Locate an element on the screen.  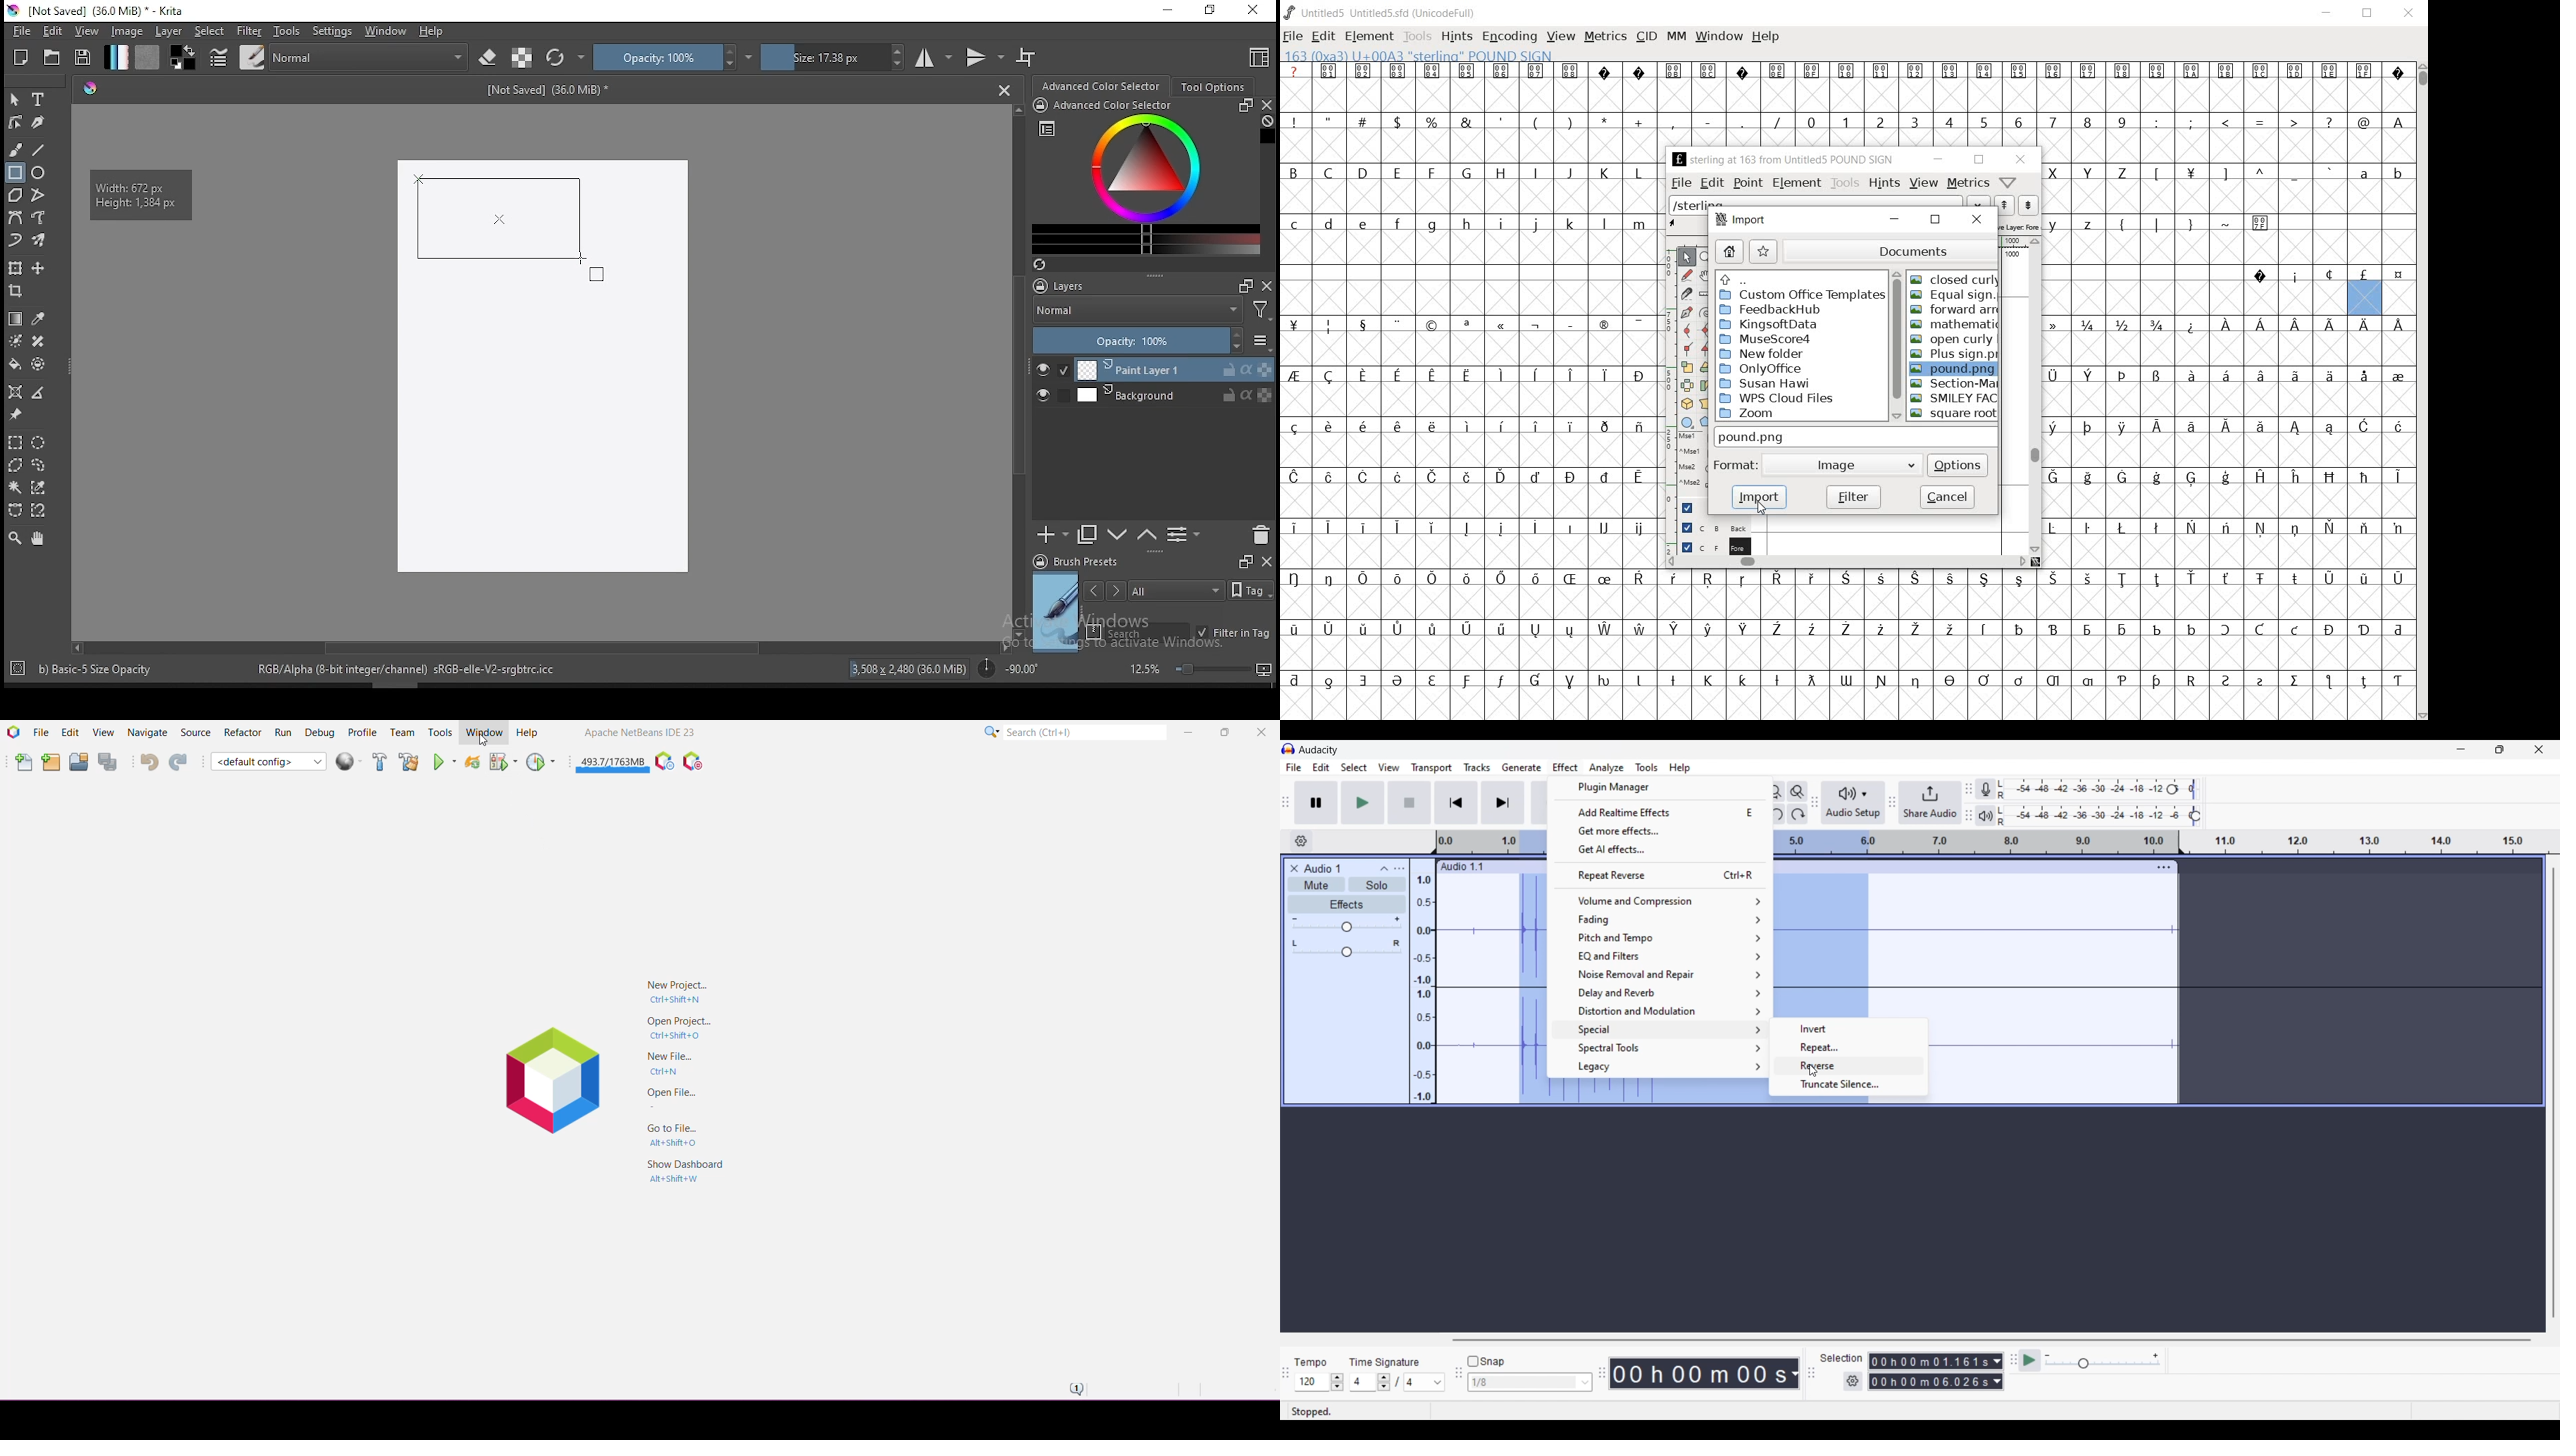
opacity is located at coordinates (1150, 342).